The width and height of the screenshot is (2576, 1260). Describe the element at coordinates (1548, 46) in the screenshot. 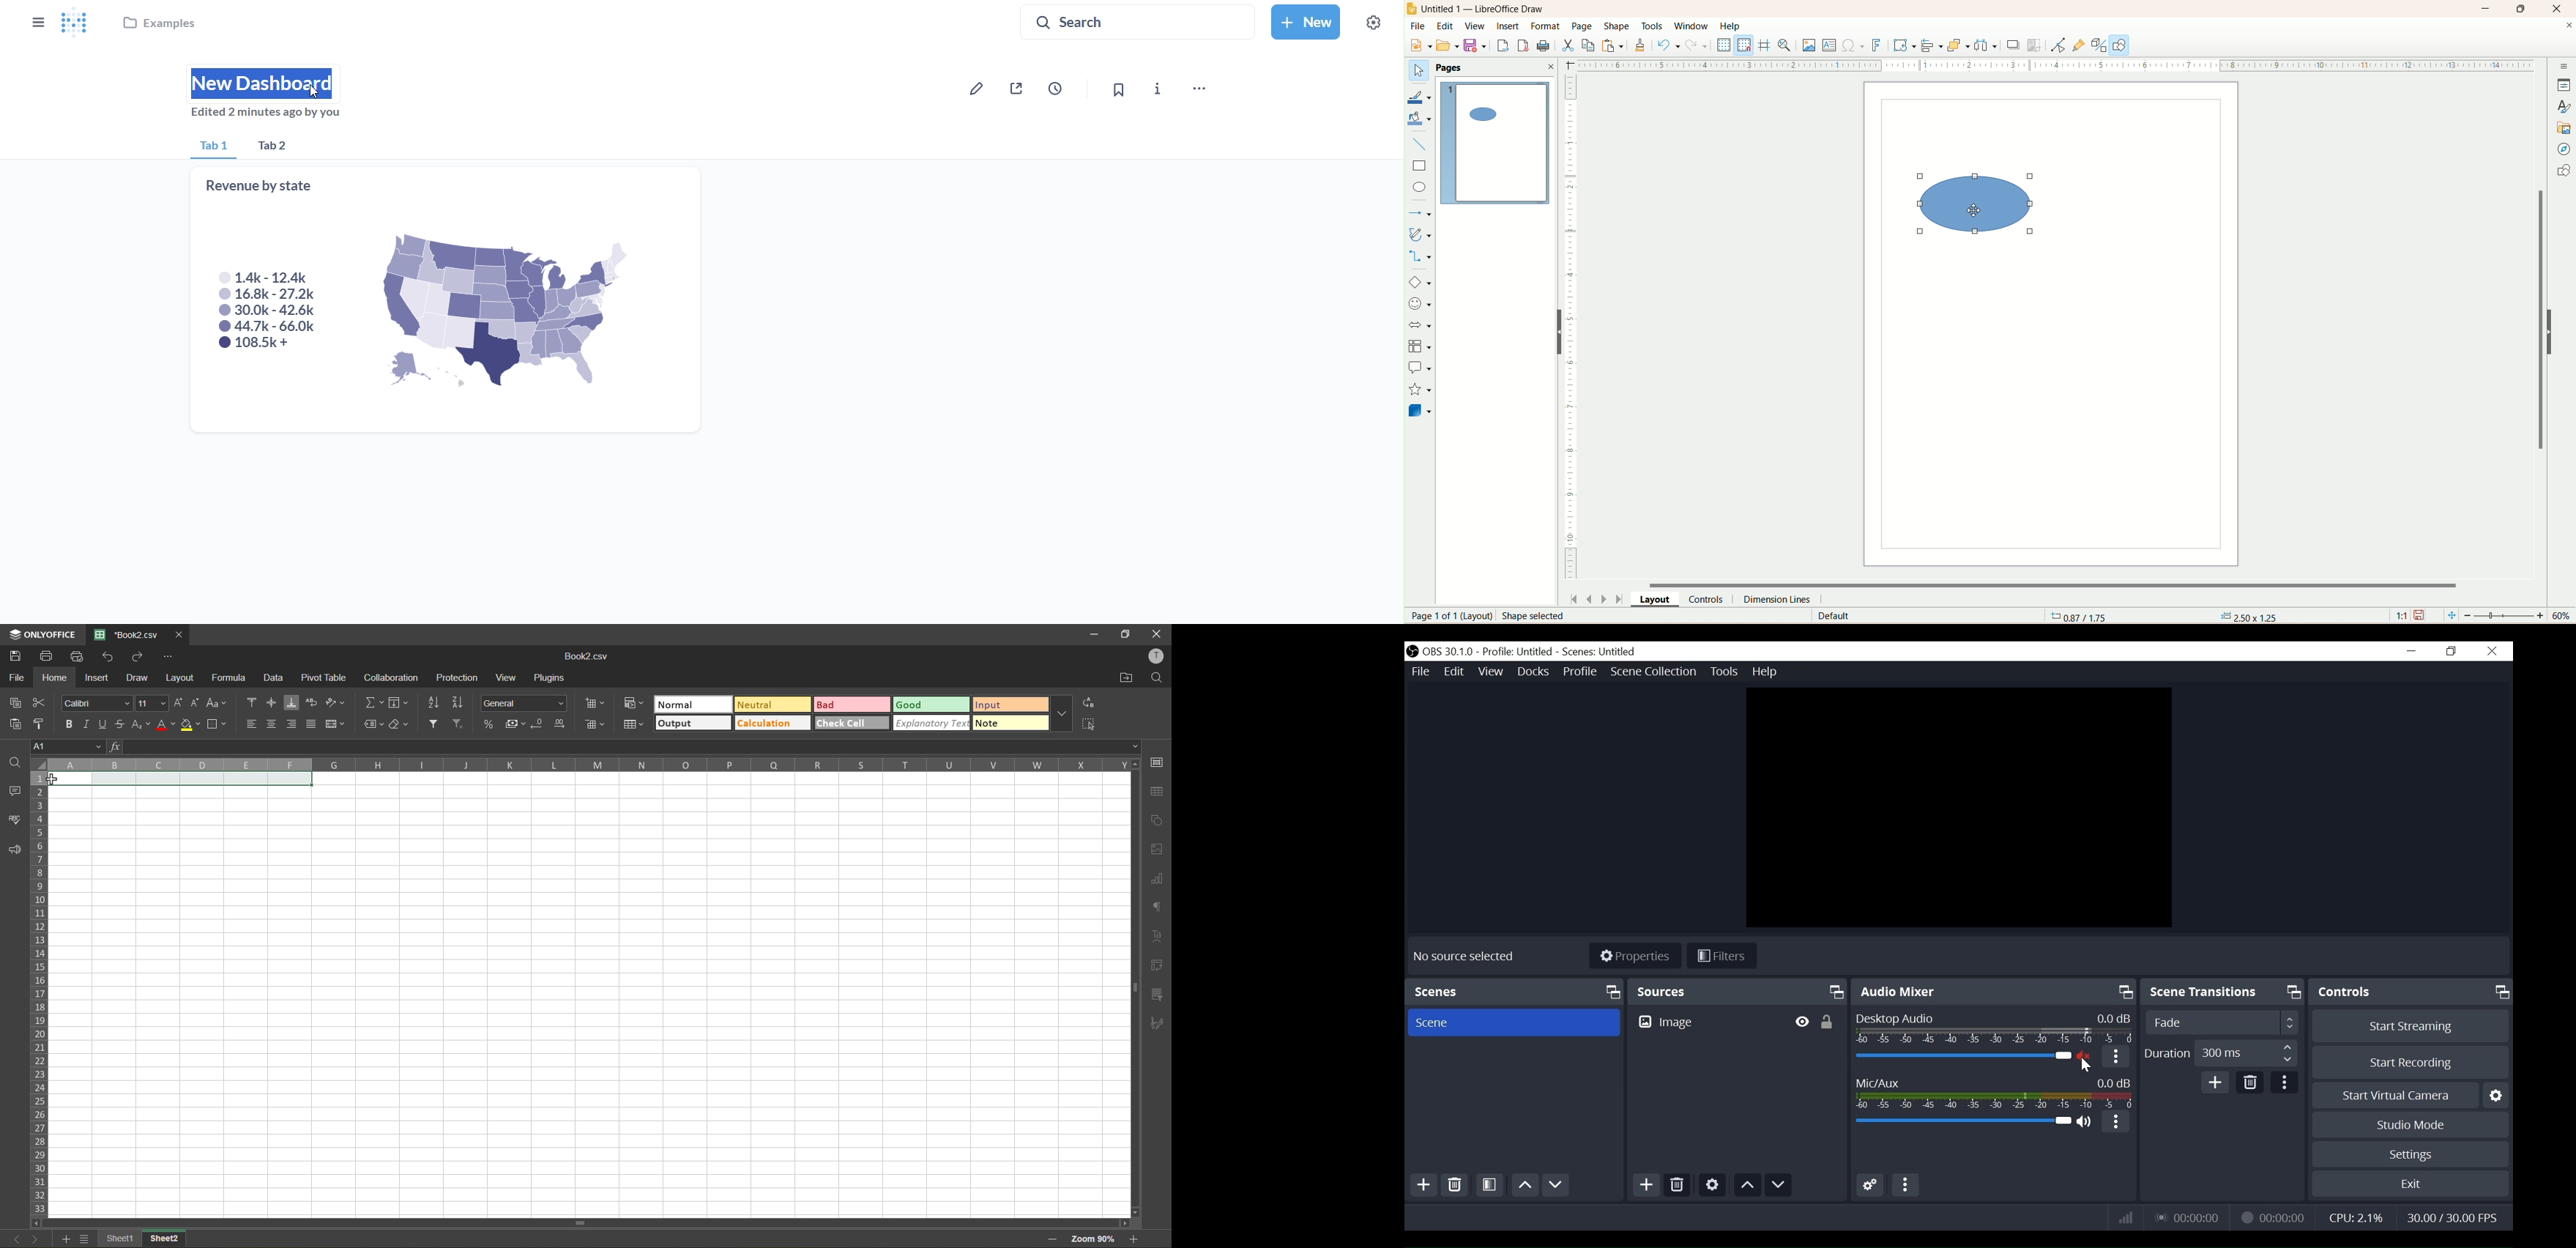

I see `print` at that location.